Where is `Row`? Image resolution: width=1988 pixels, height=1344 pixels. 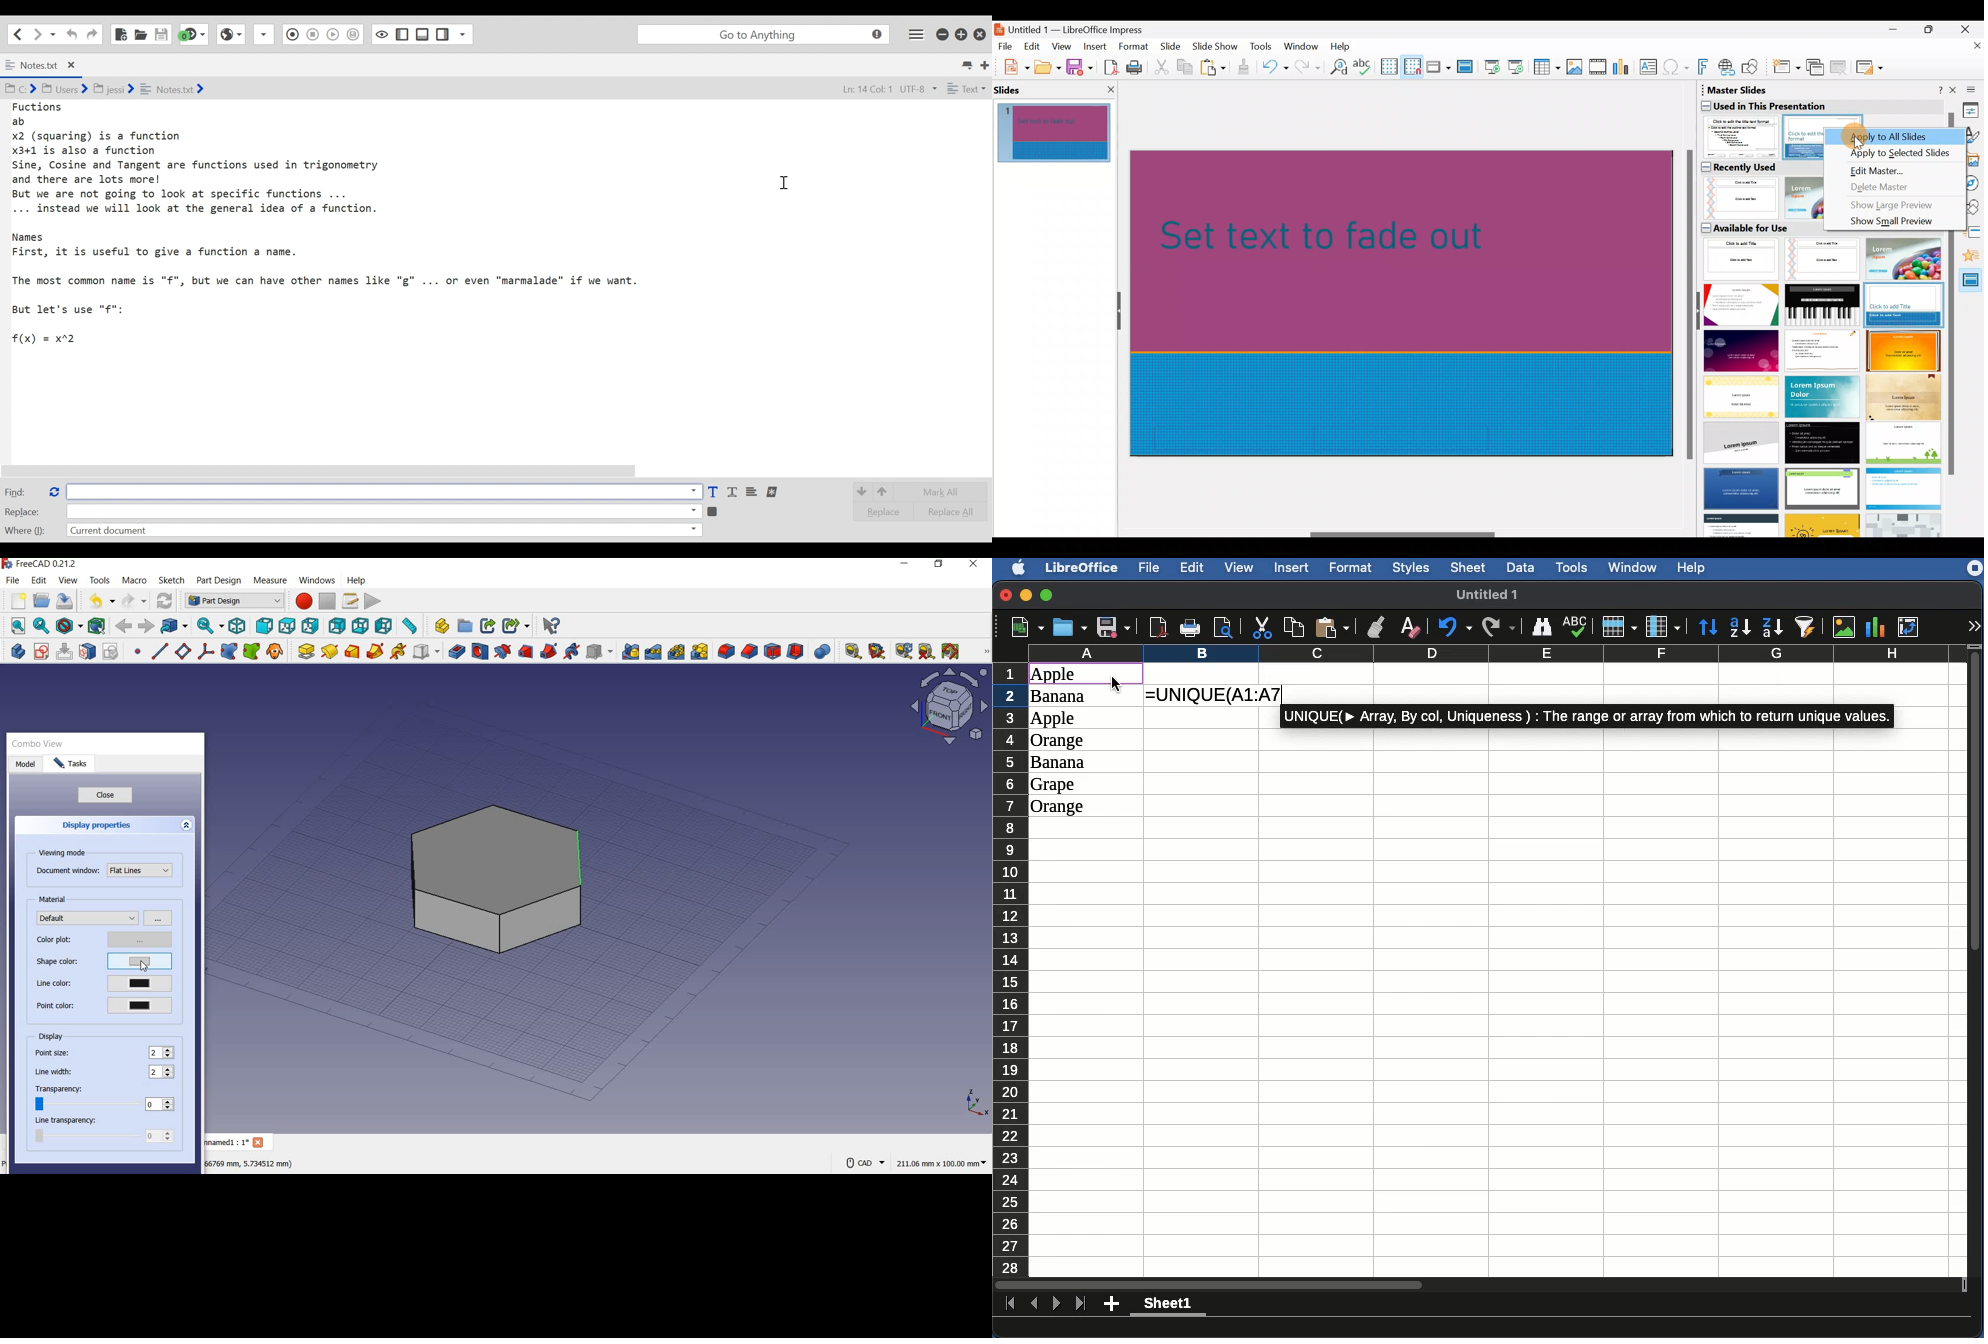 Row is located at coordinates (1618, 627).